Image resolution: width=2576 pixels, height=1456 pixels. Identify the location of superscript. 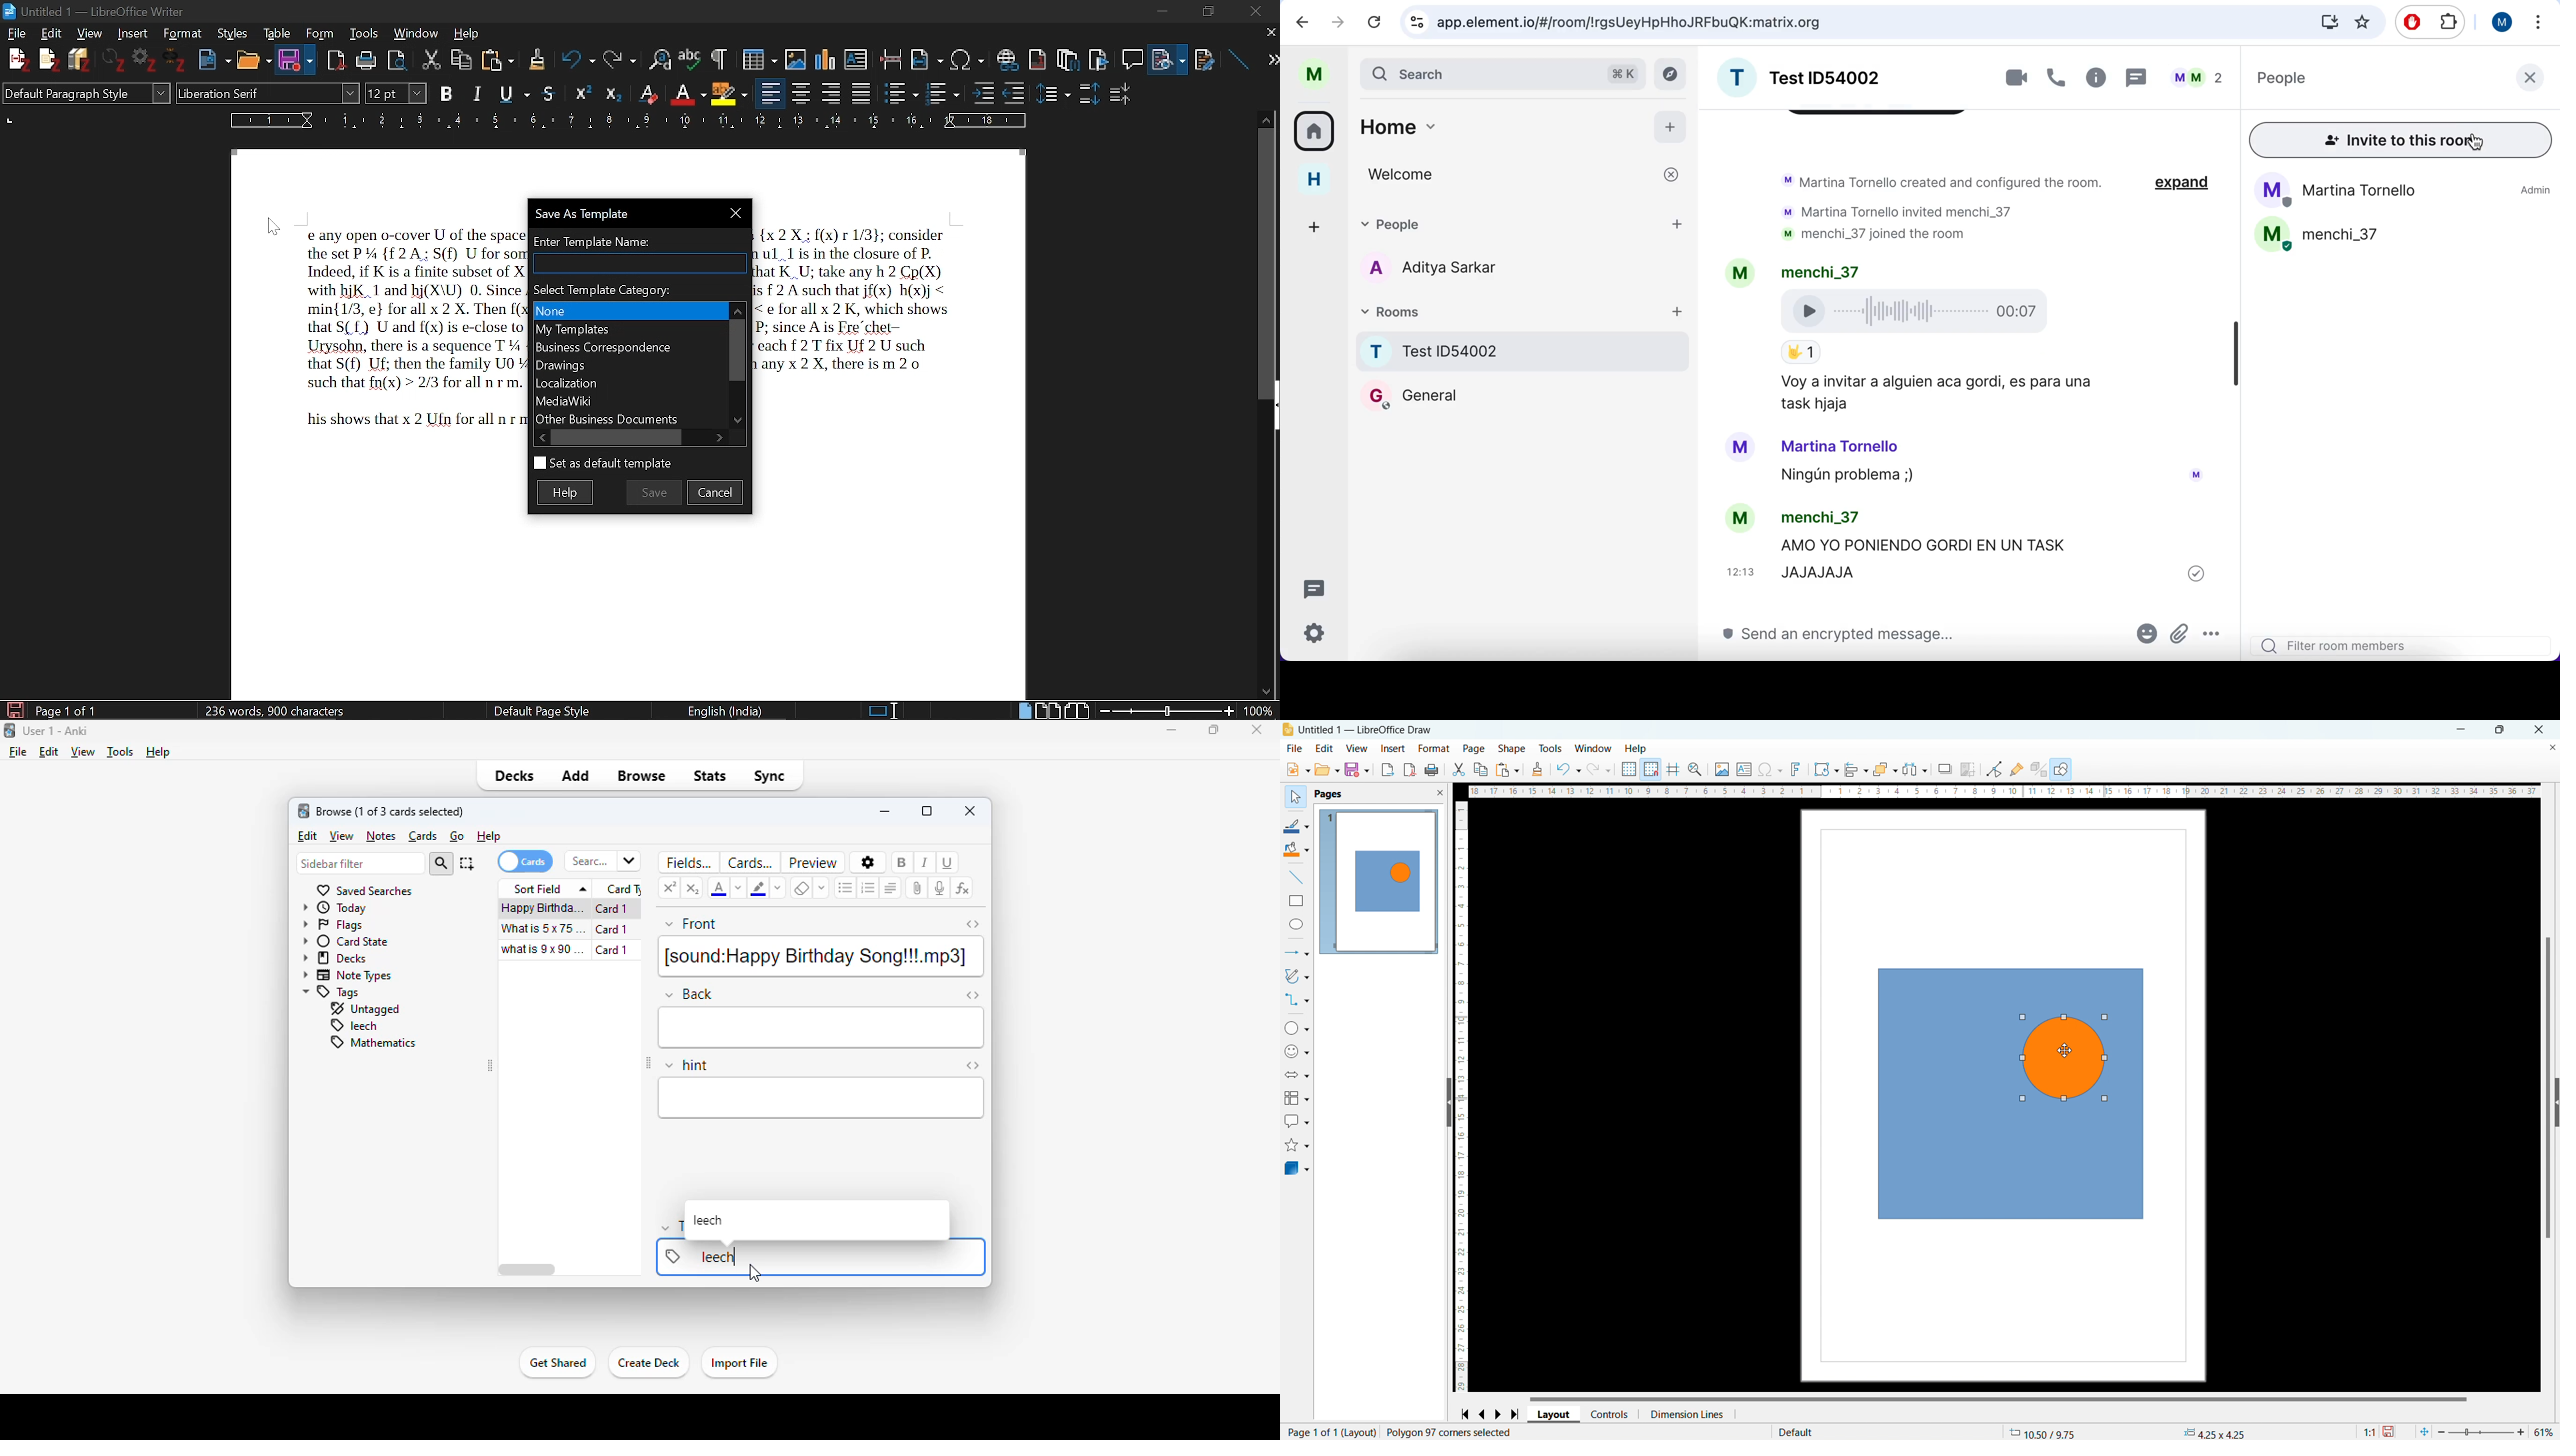
(670, 887).